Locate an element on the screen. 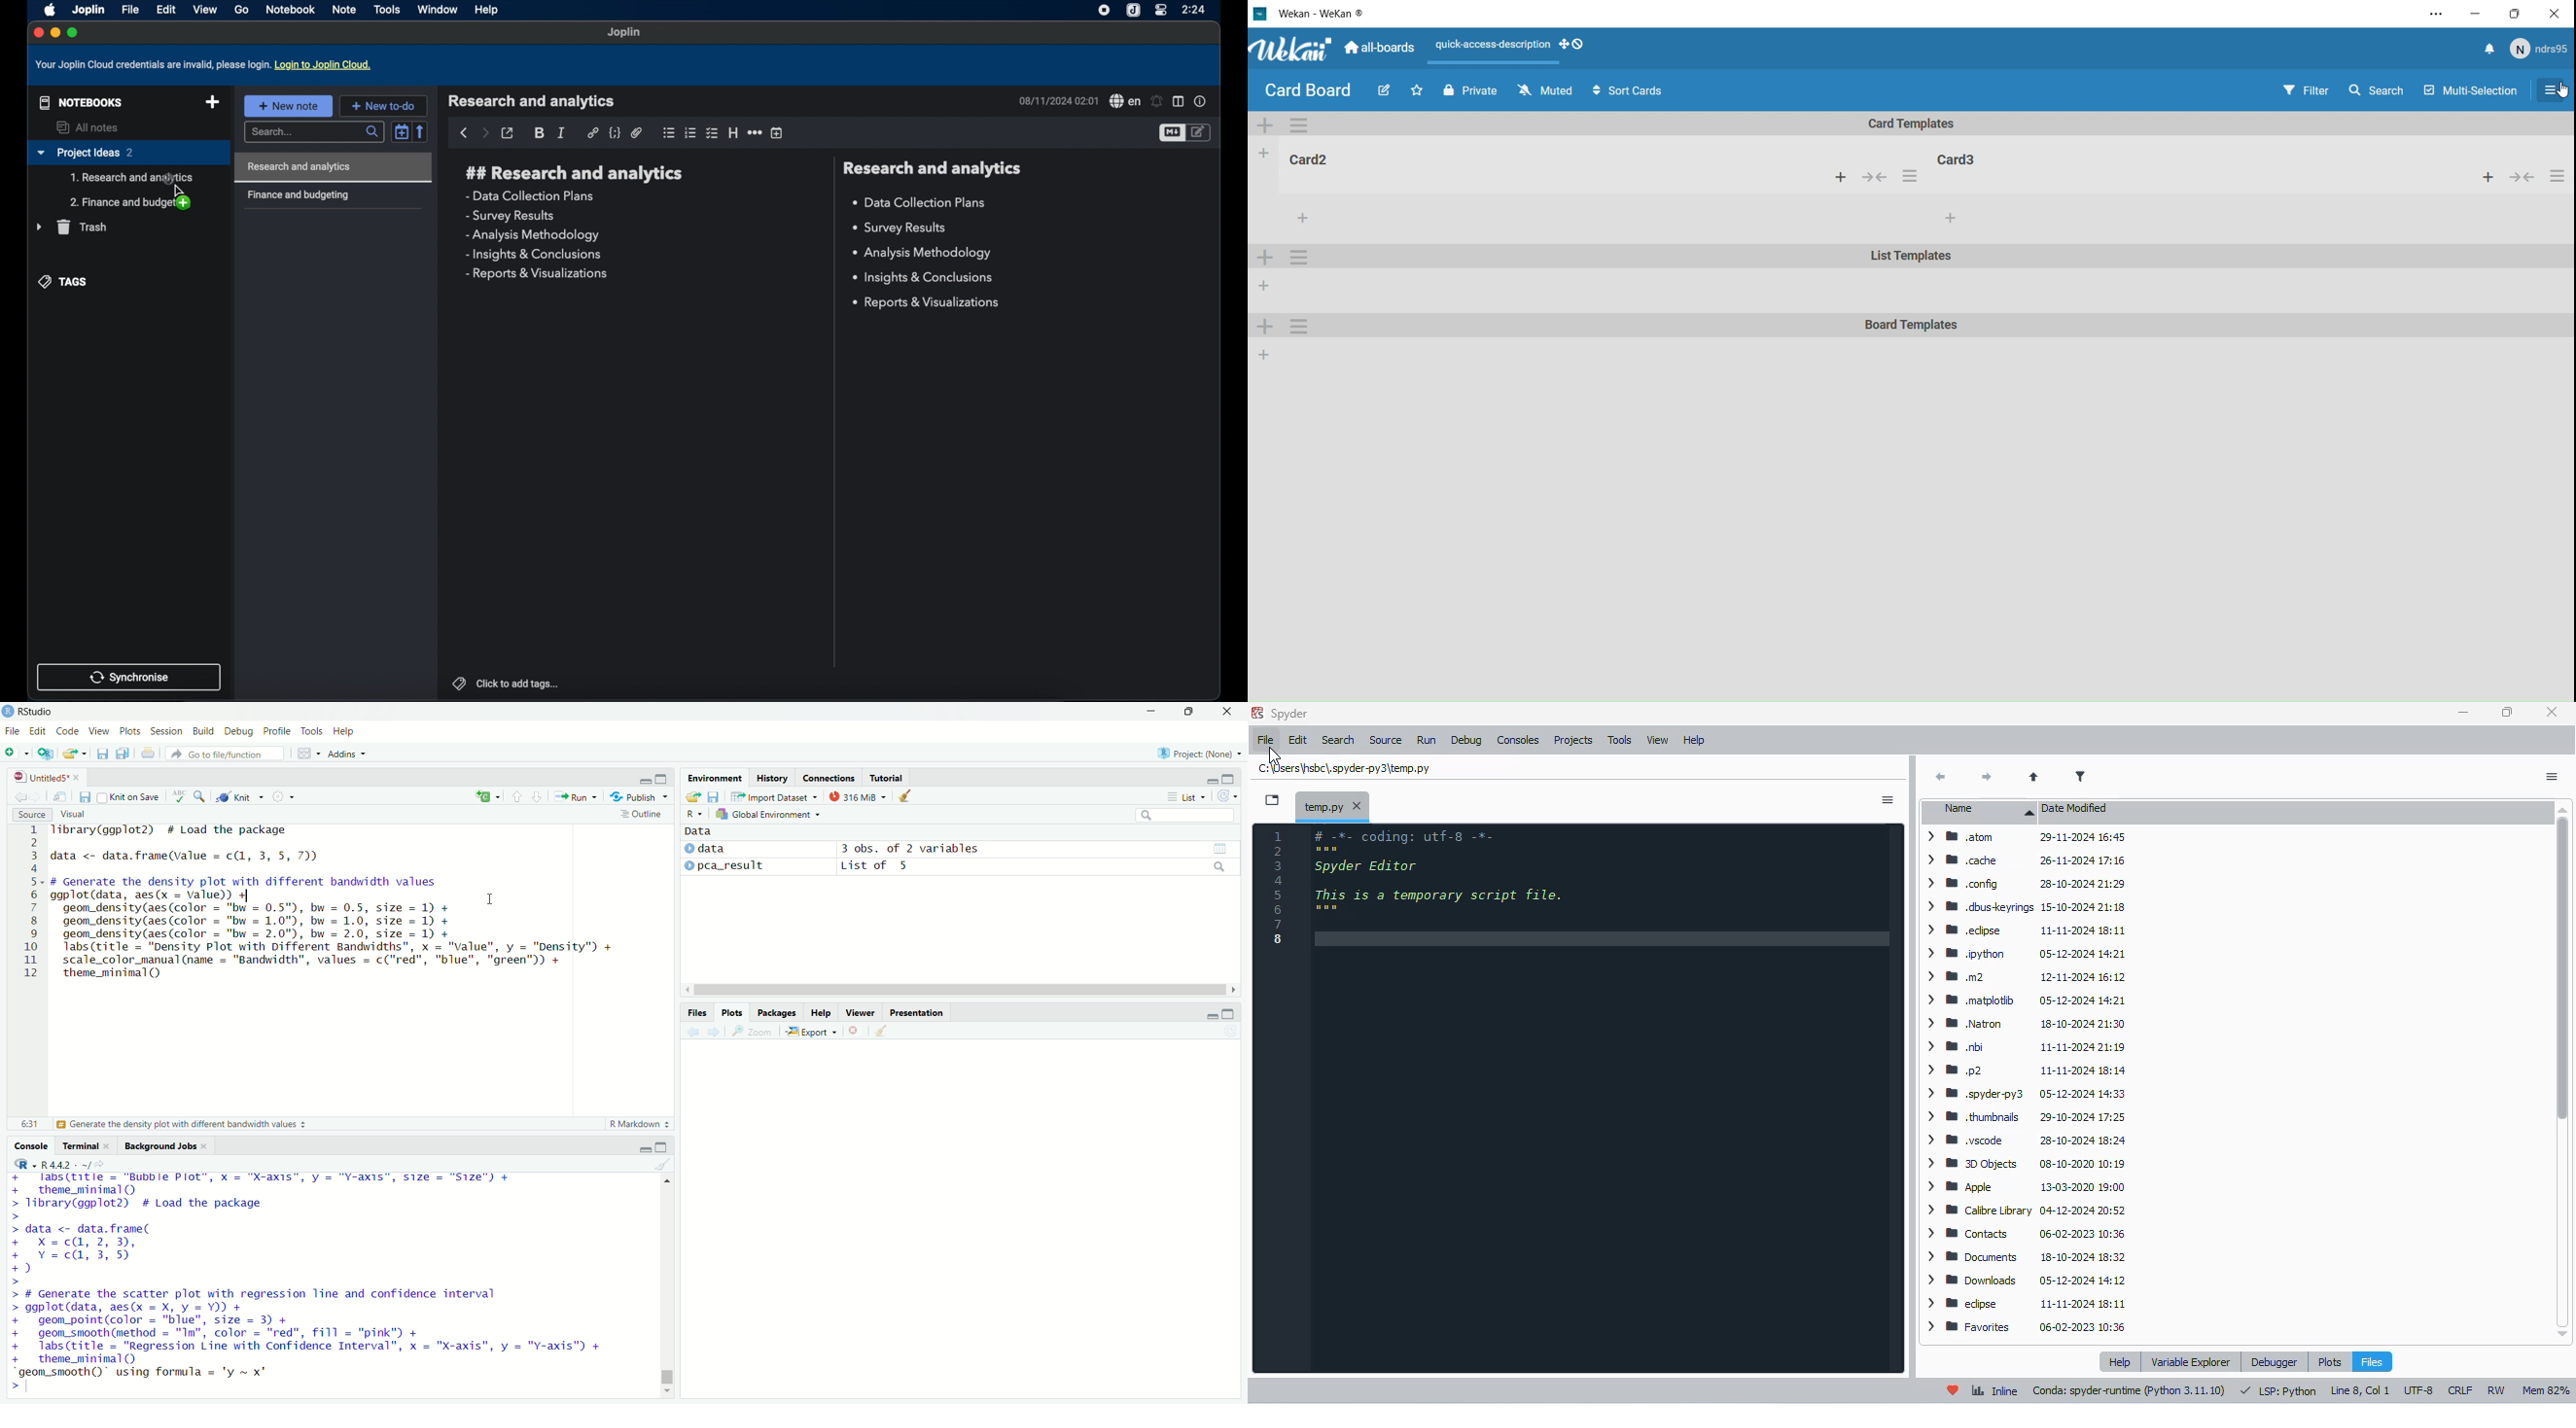 Image resolution: width=2576 pixels, height=1428 pixels. joplin icon is located at coordinates (1134, 10).